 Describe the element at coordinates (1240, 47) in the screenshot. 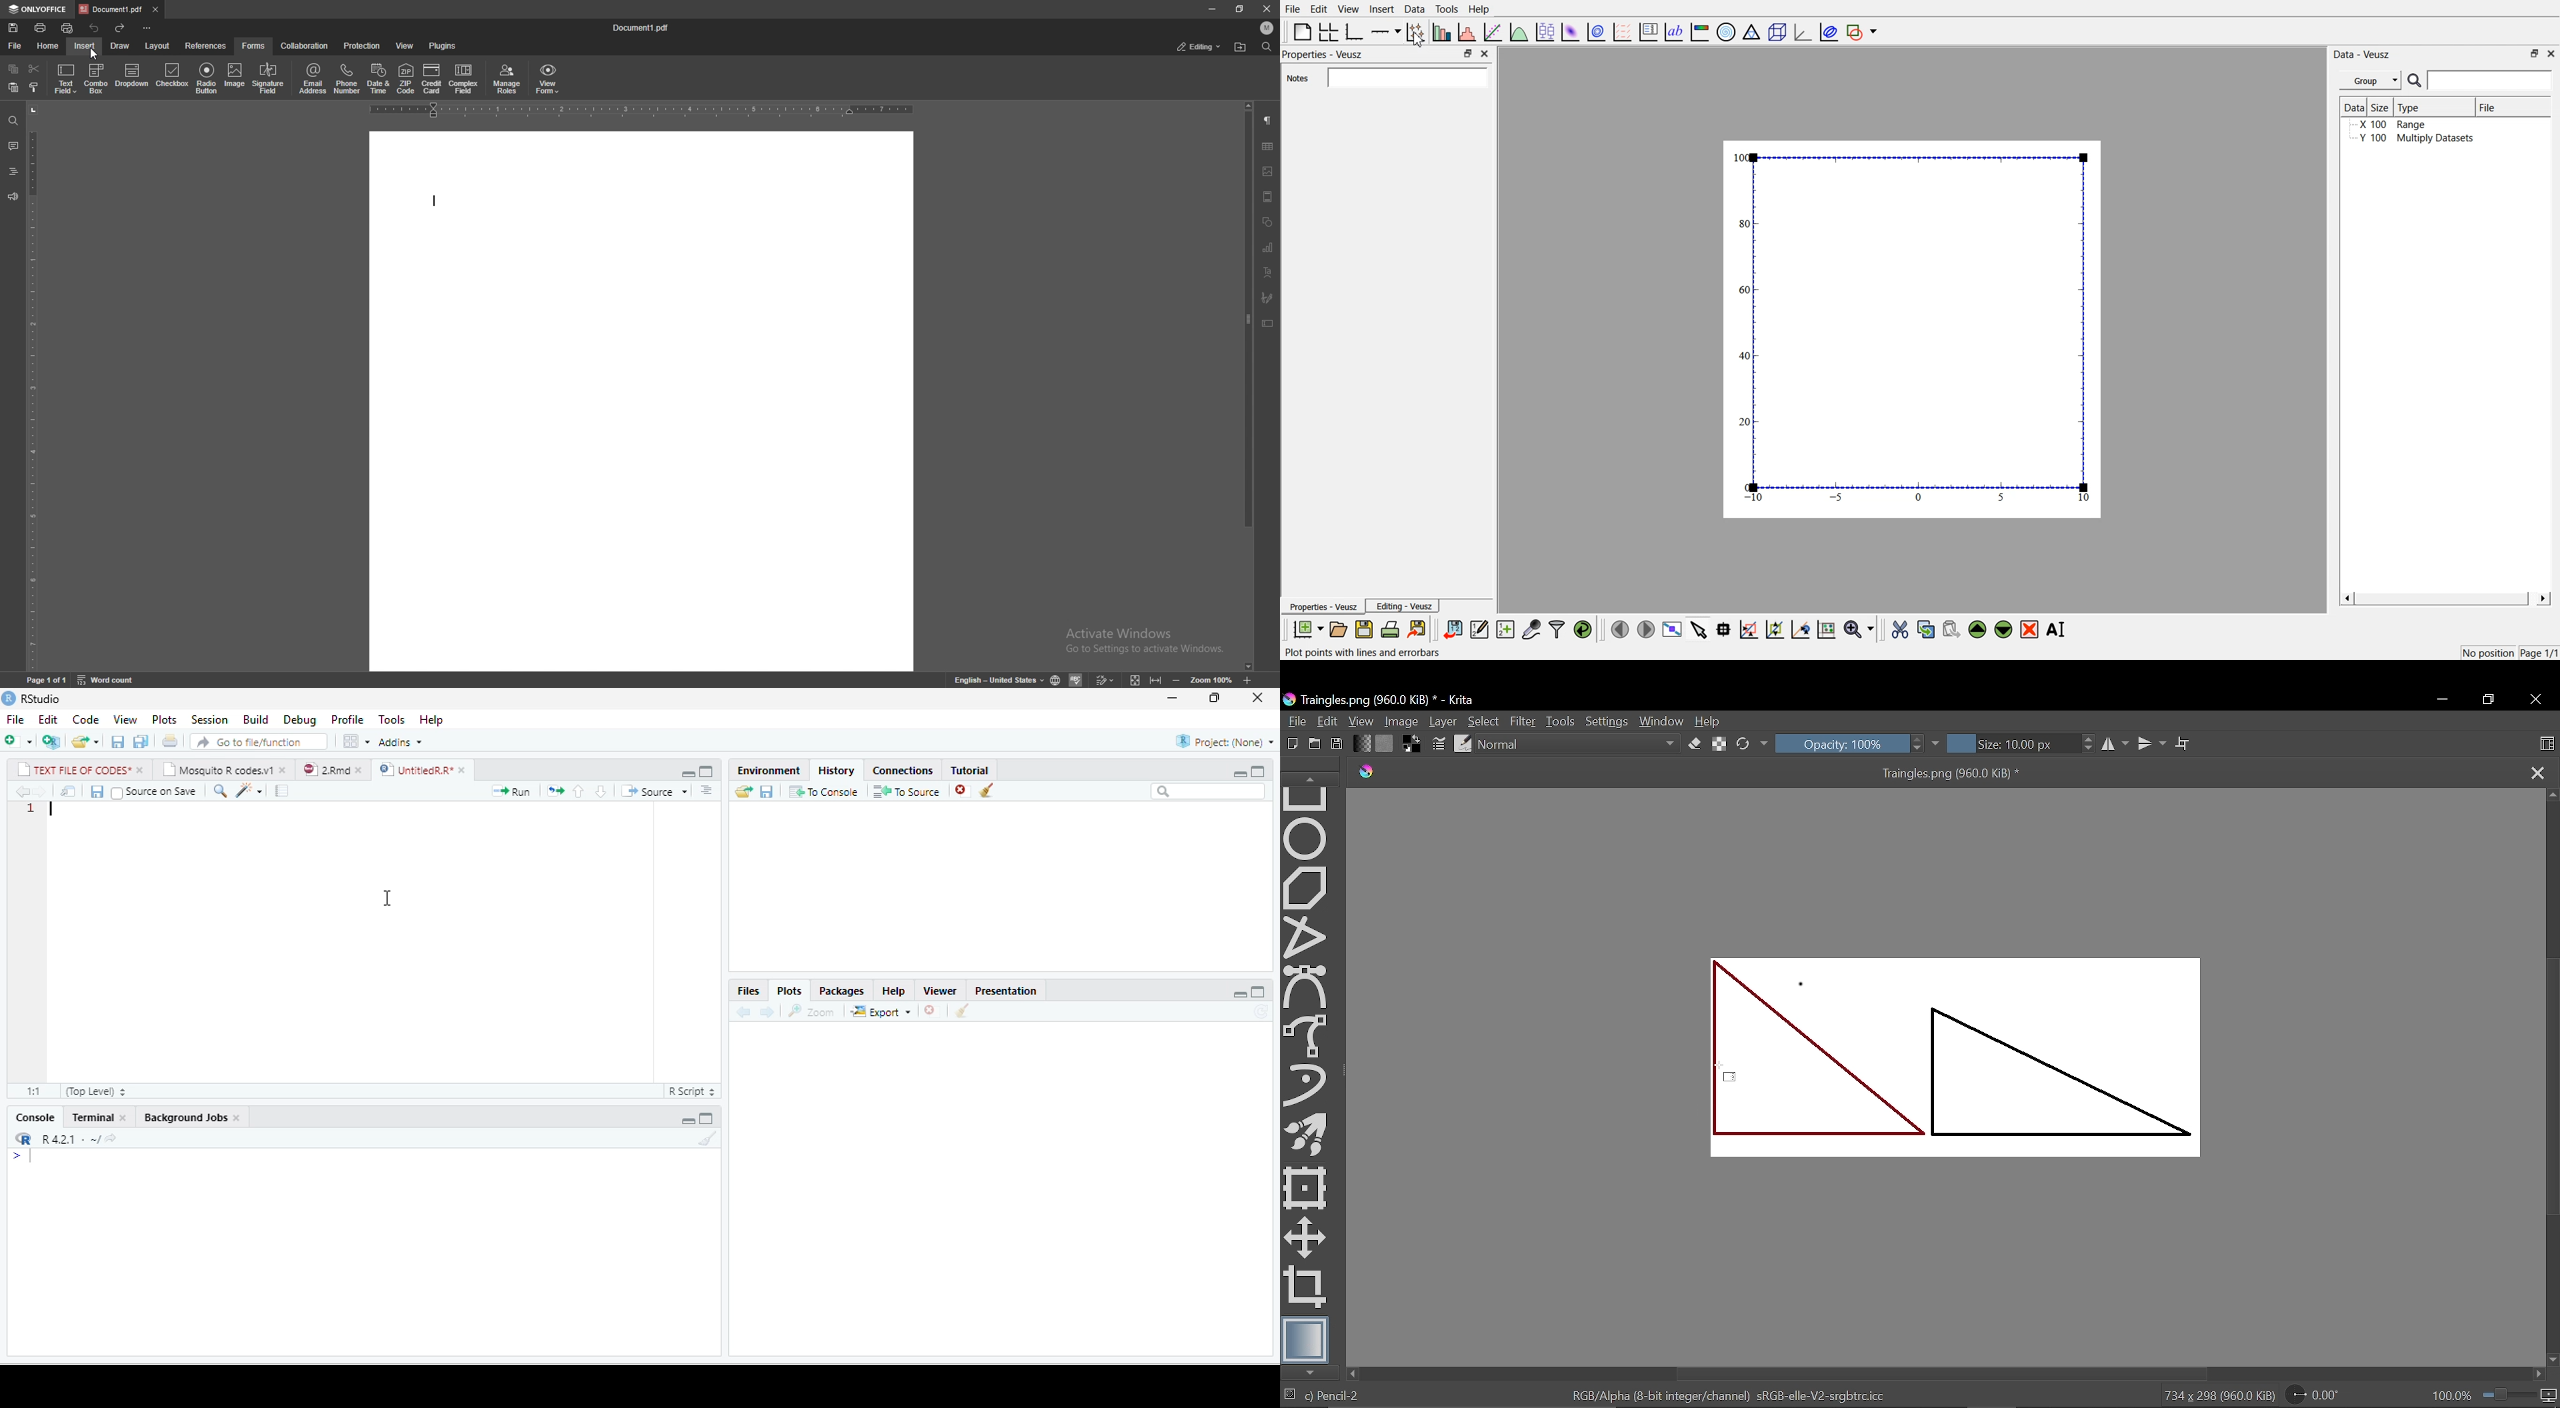

I see `find location` at that location.